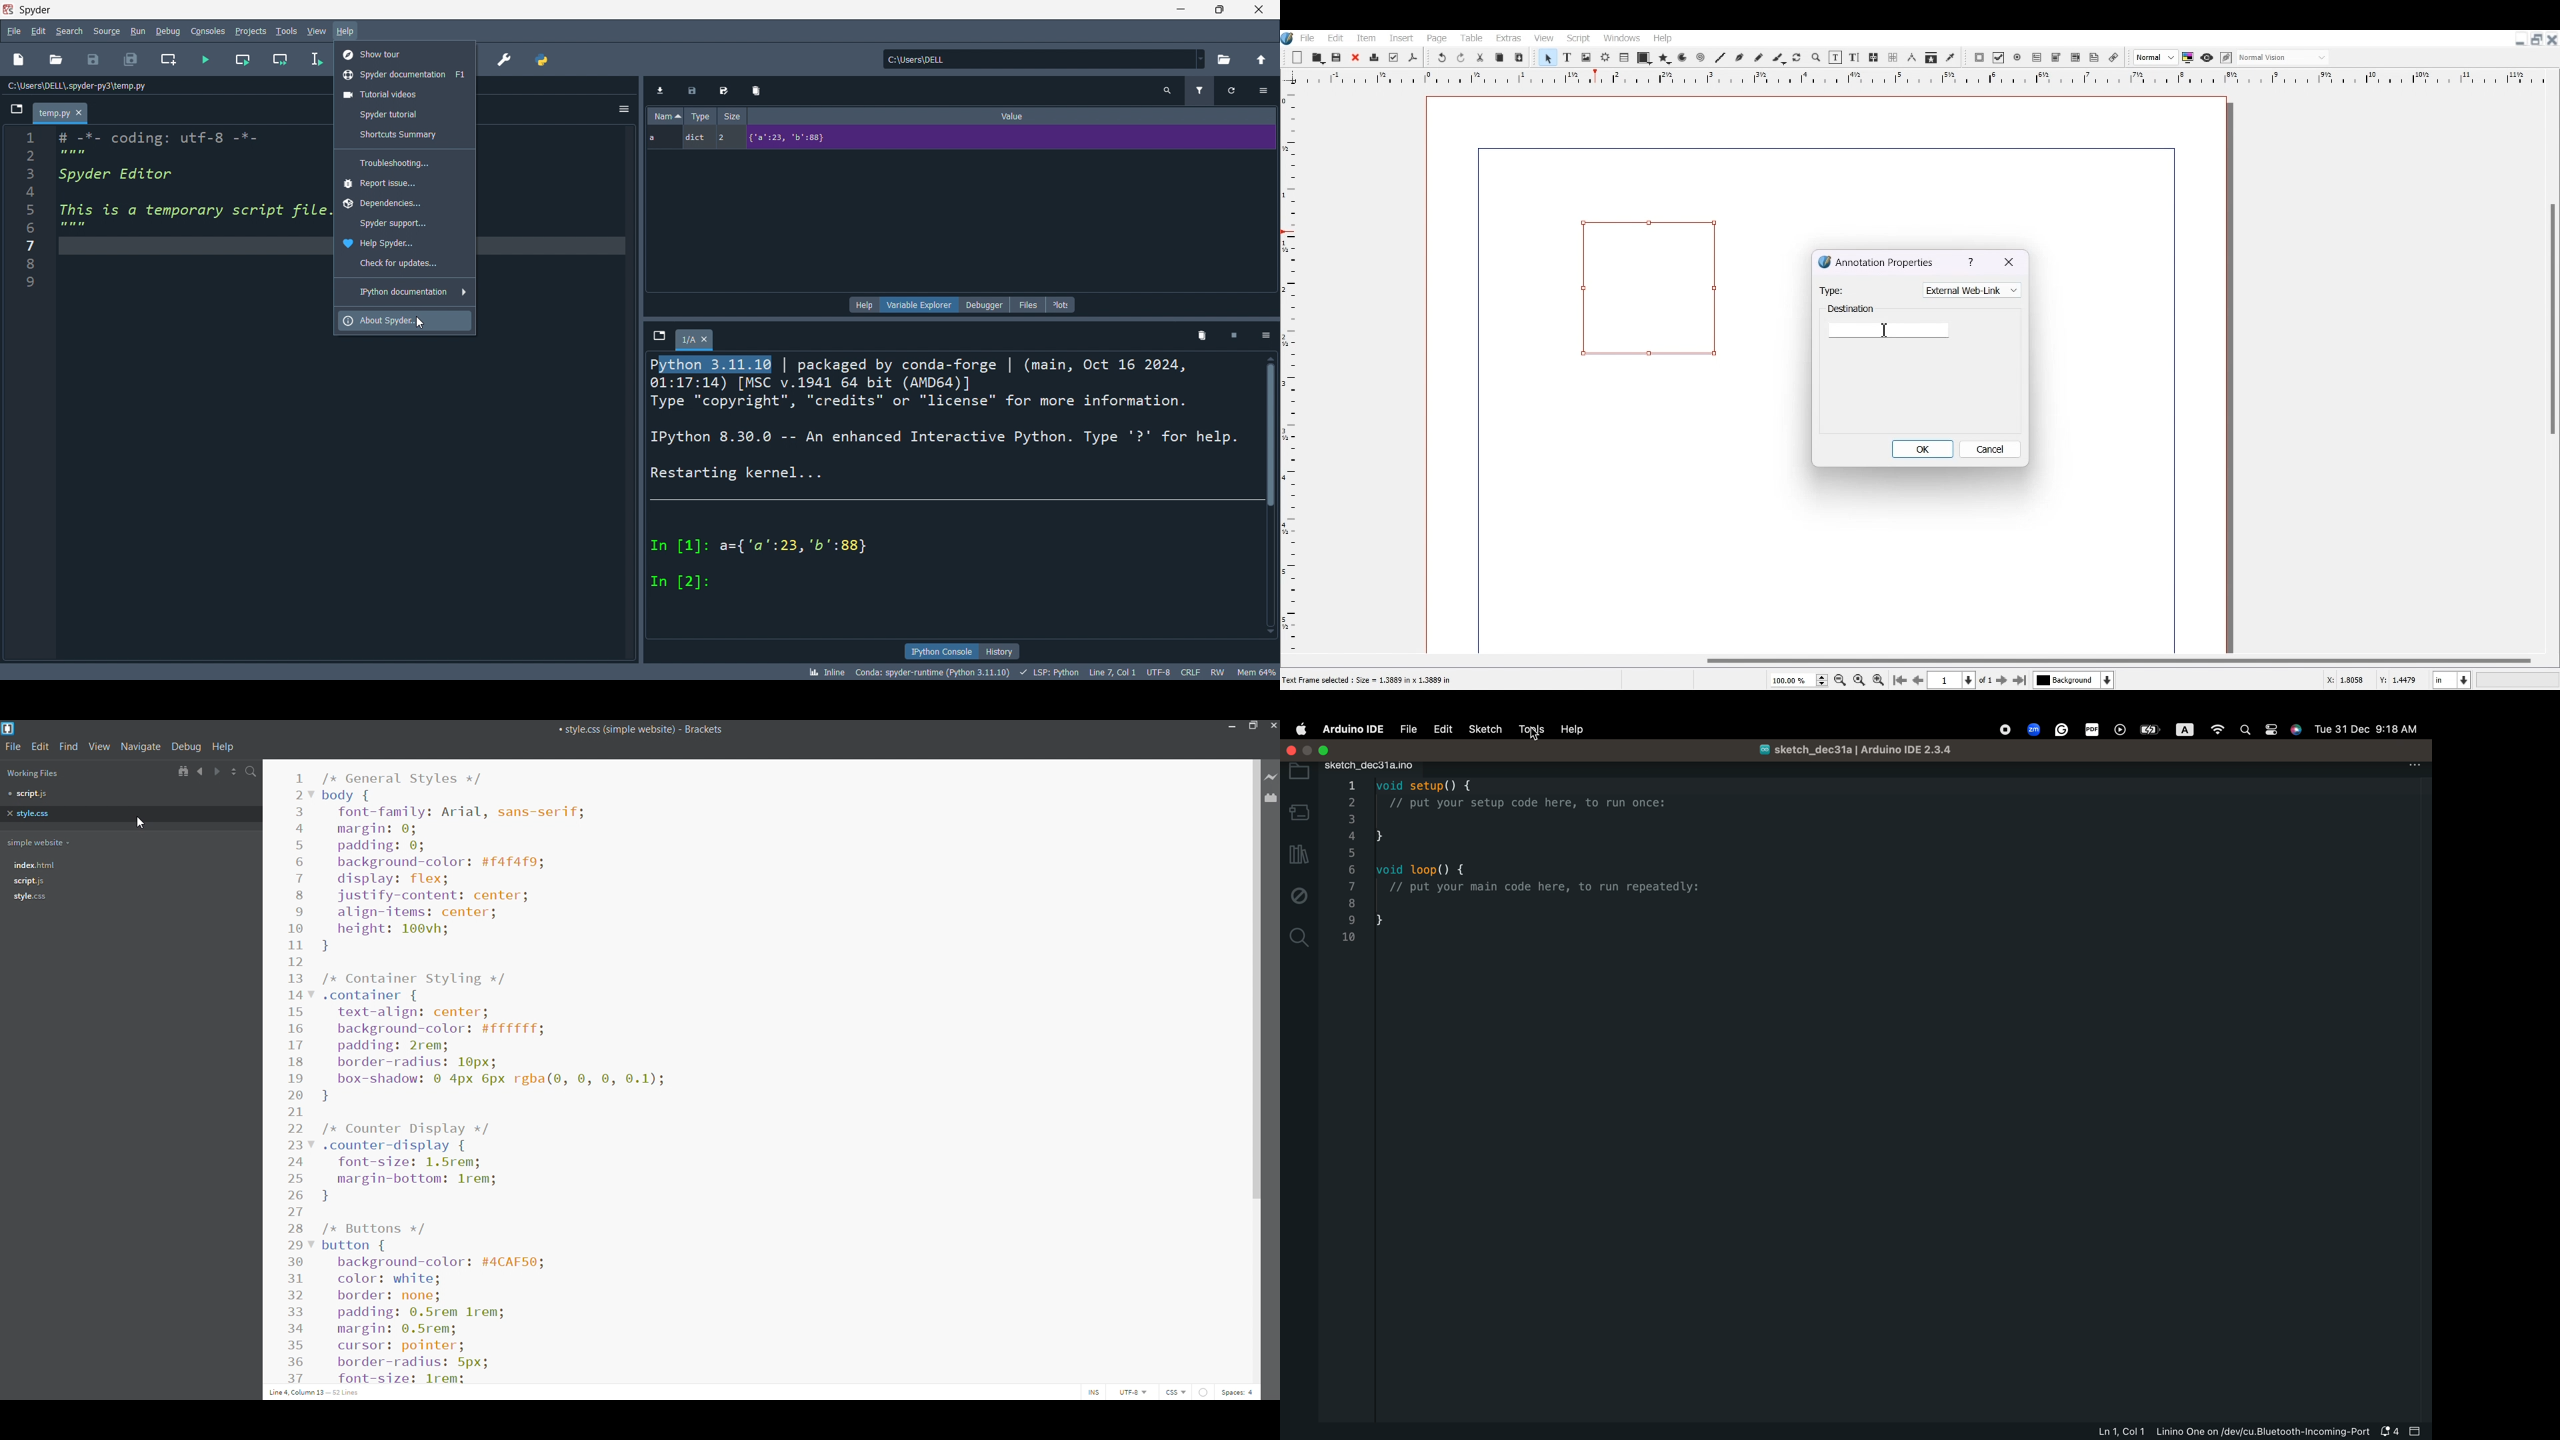 This screenshot has height=1456, width=2576. What do you see at coordinates (405, 183) in the screenshot?
I see `report issue` at bounding box center [405, 183].